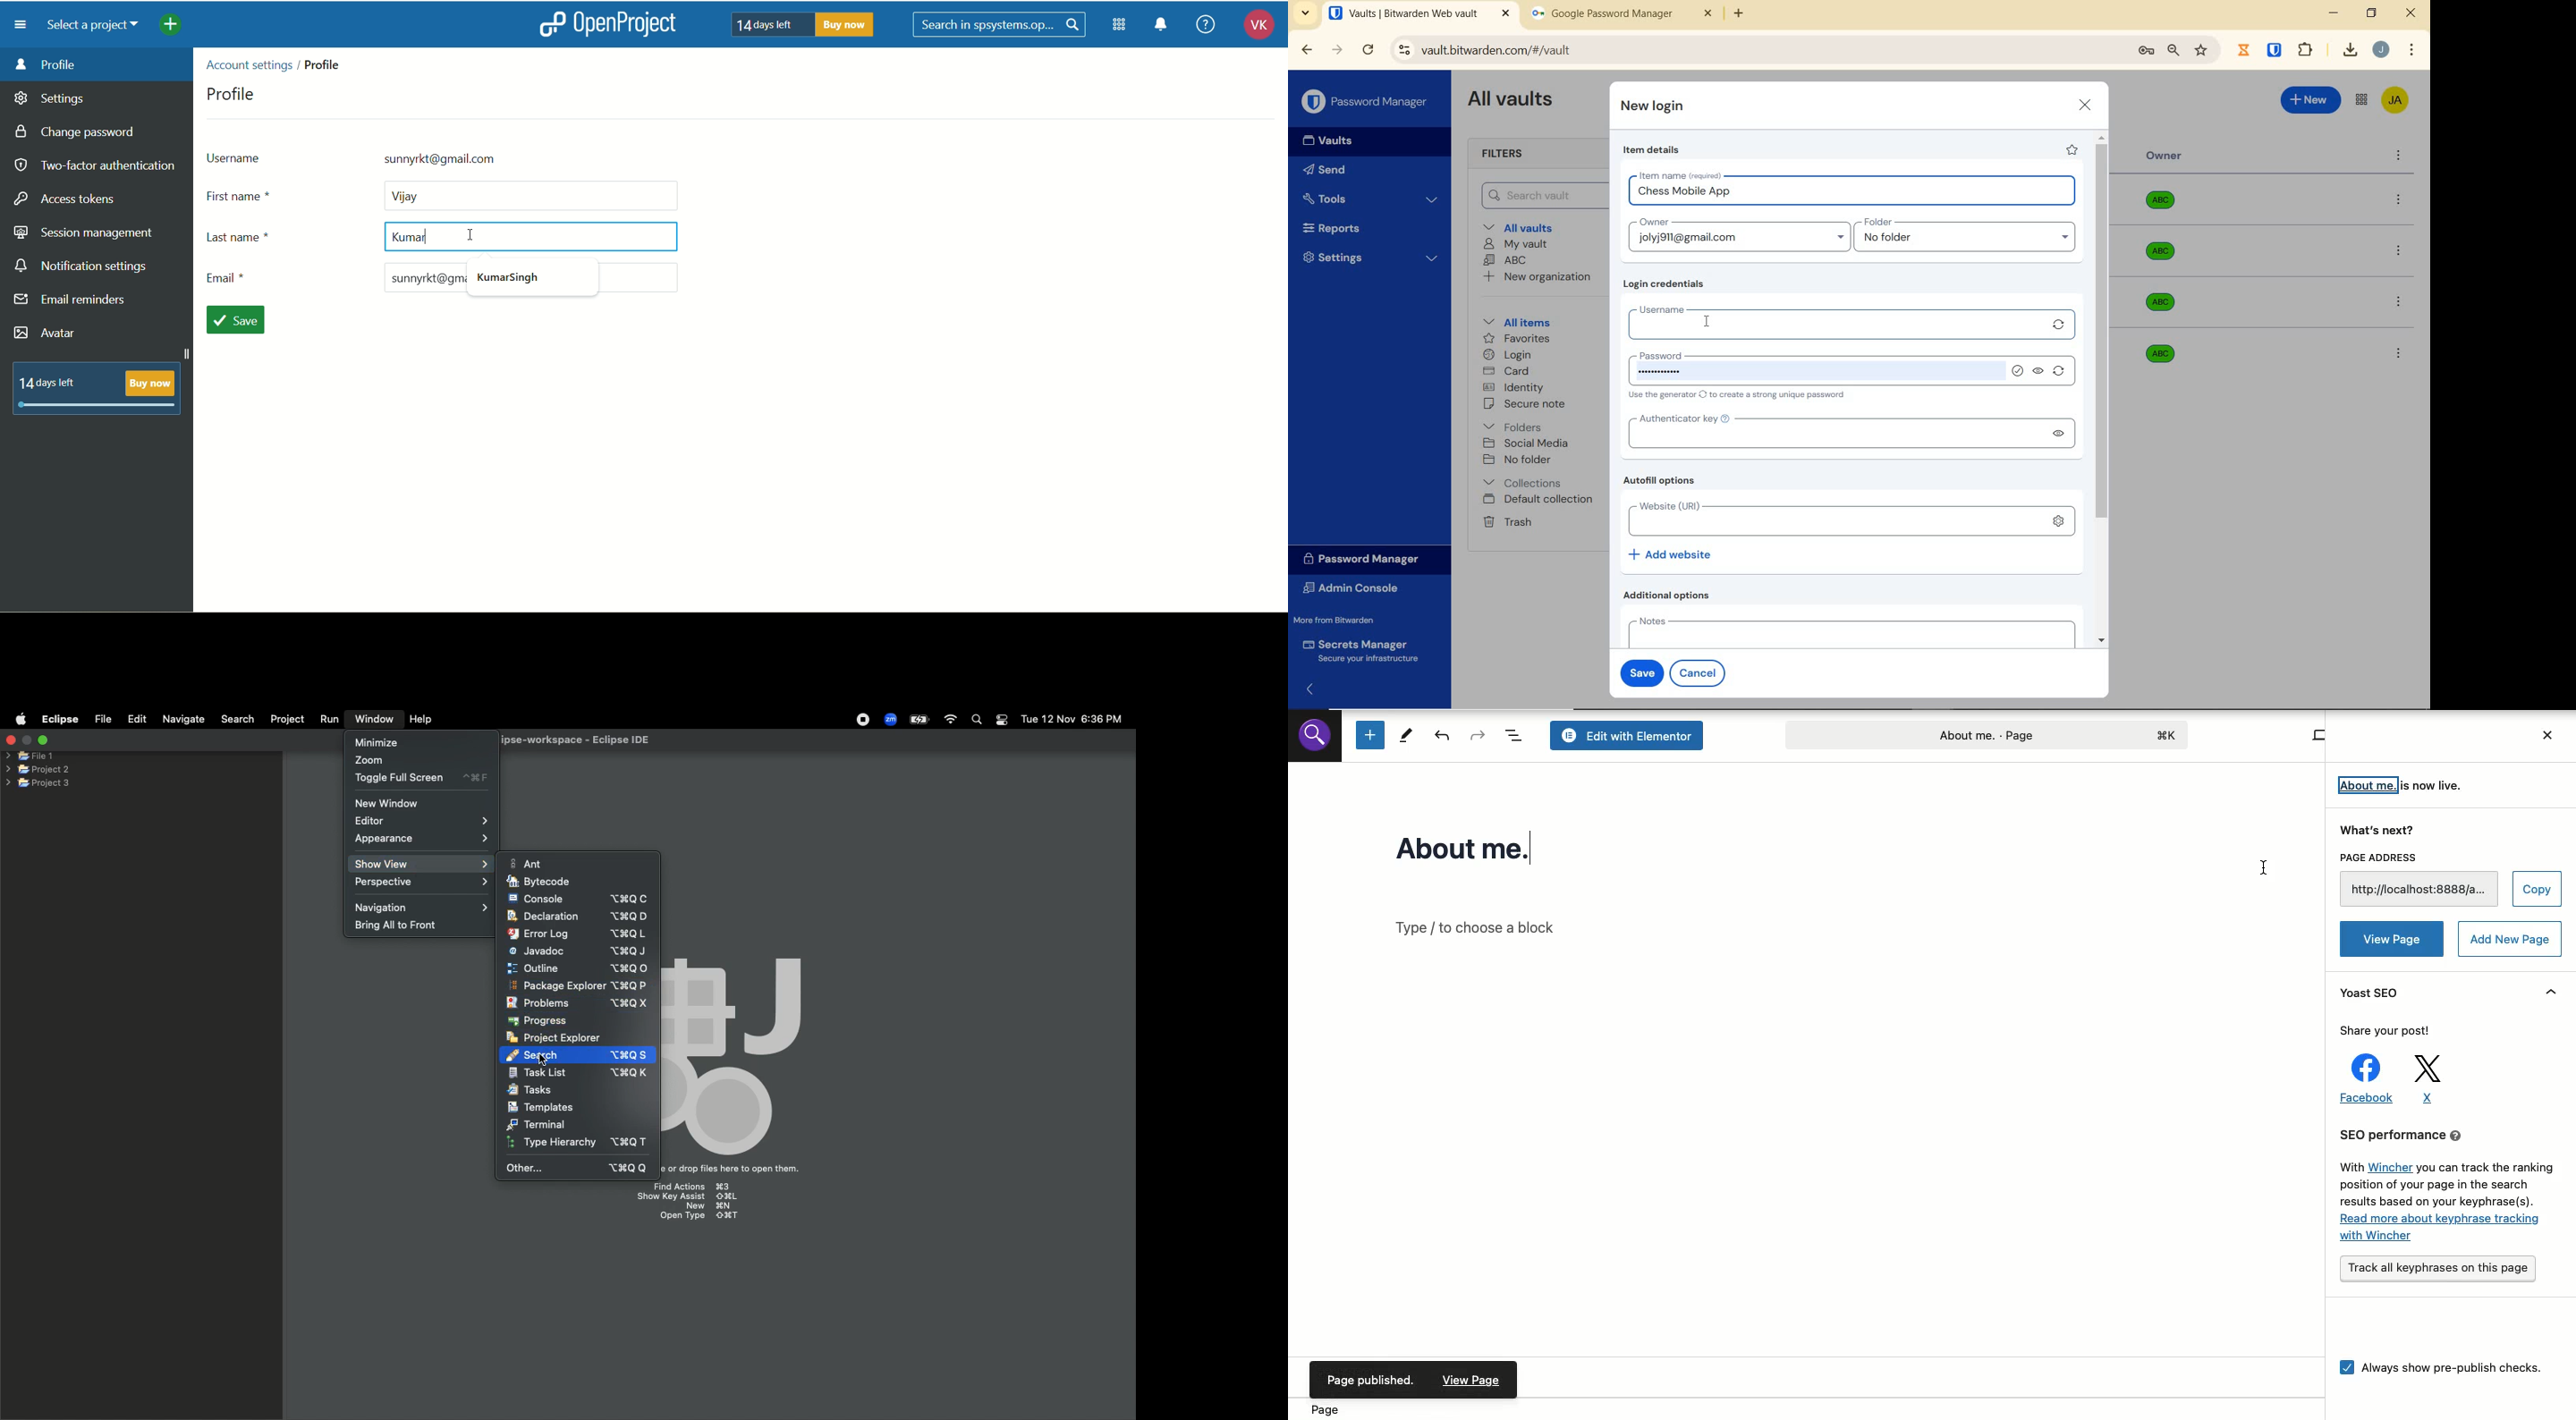 This screenshot has width=2576, height=1428. I want to click on Project, so click(287, 719).